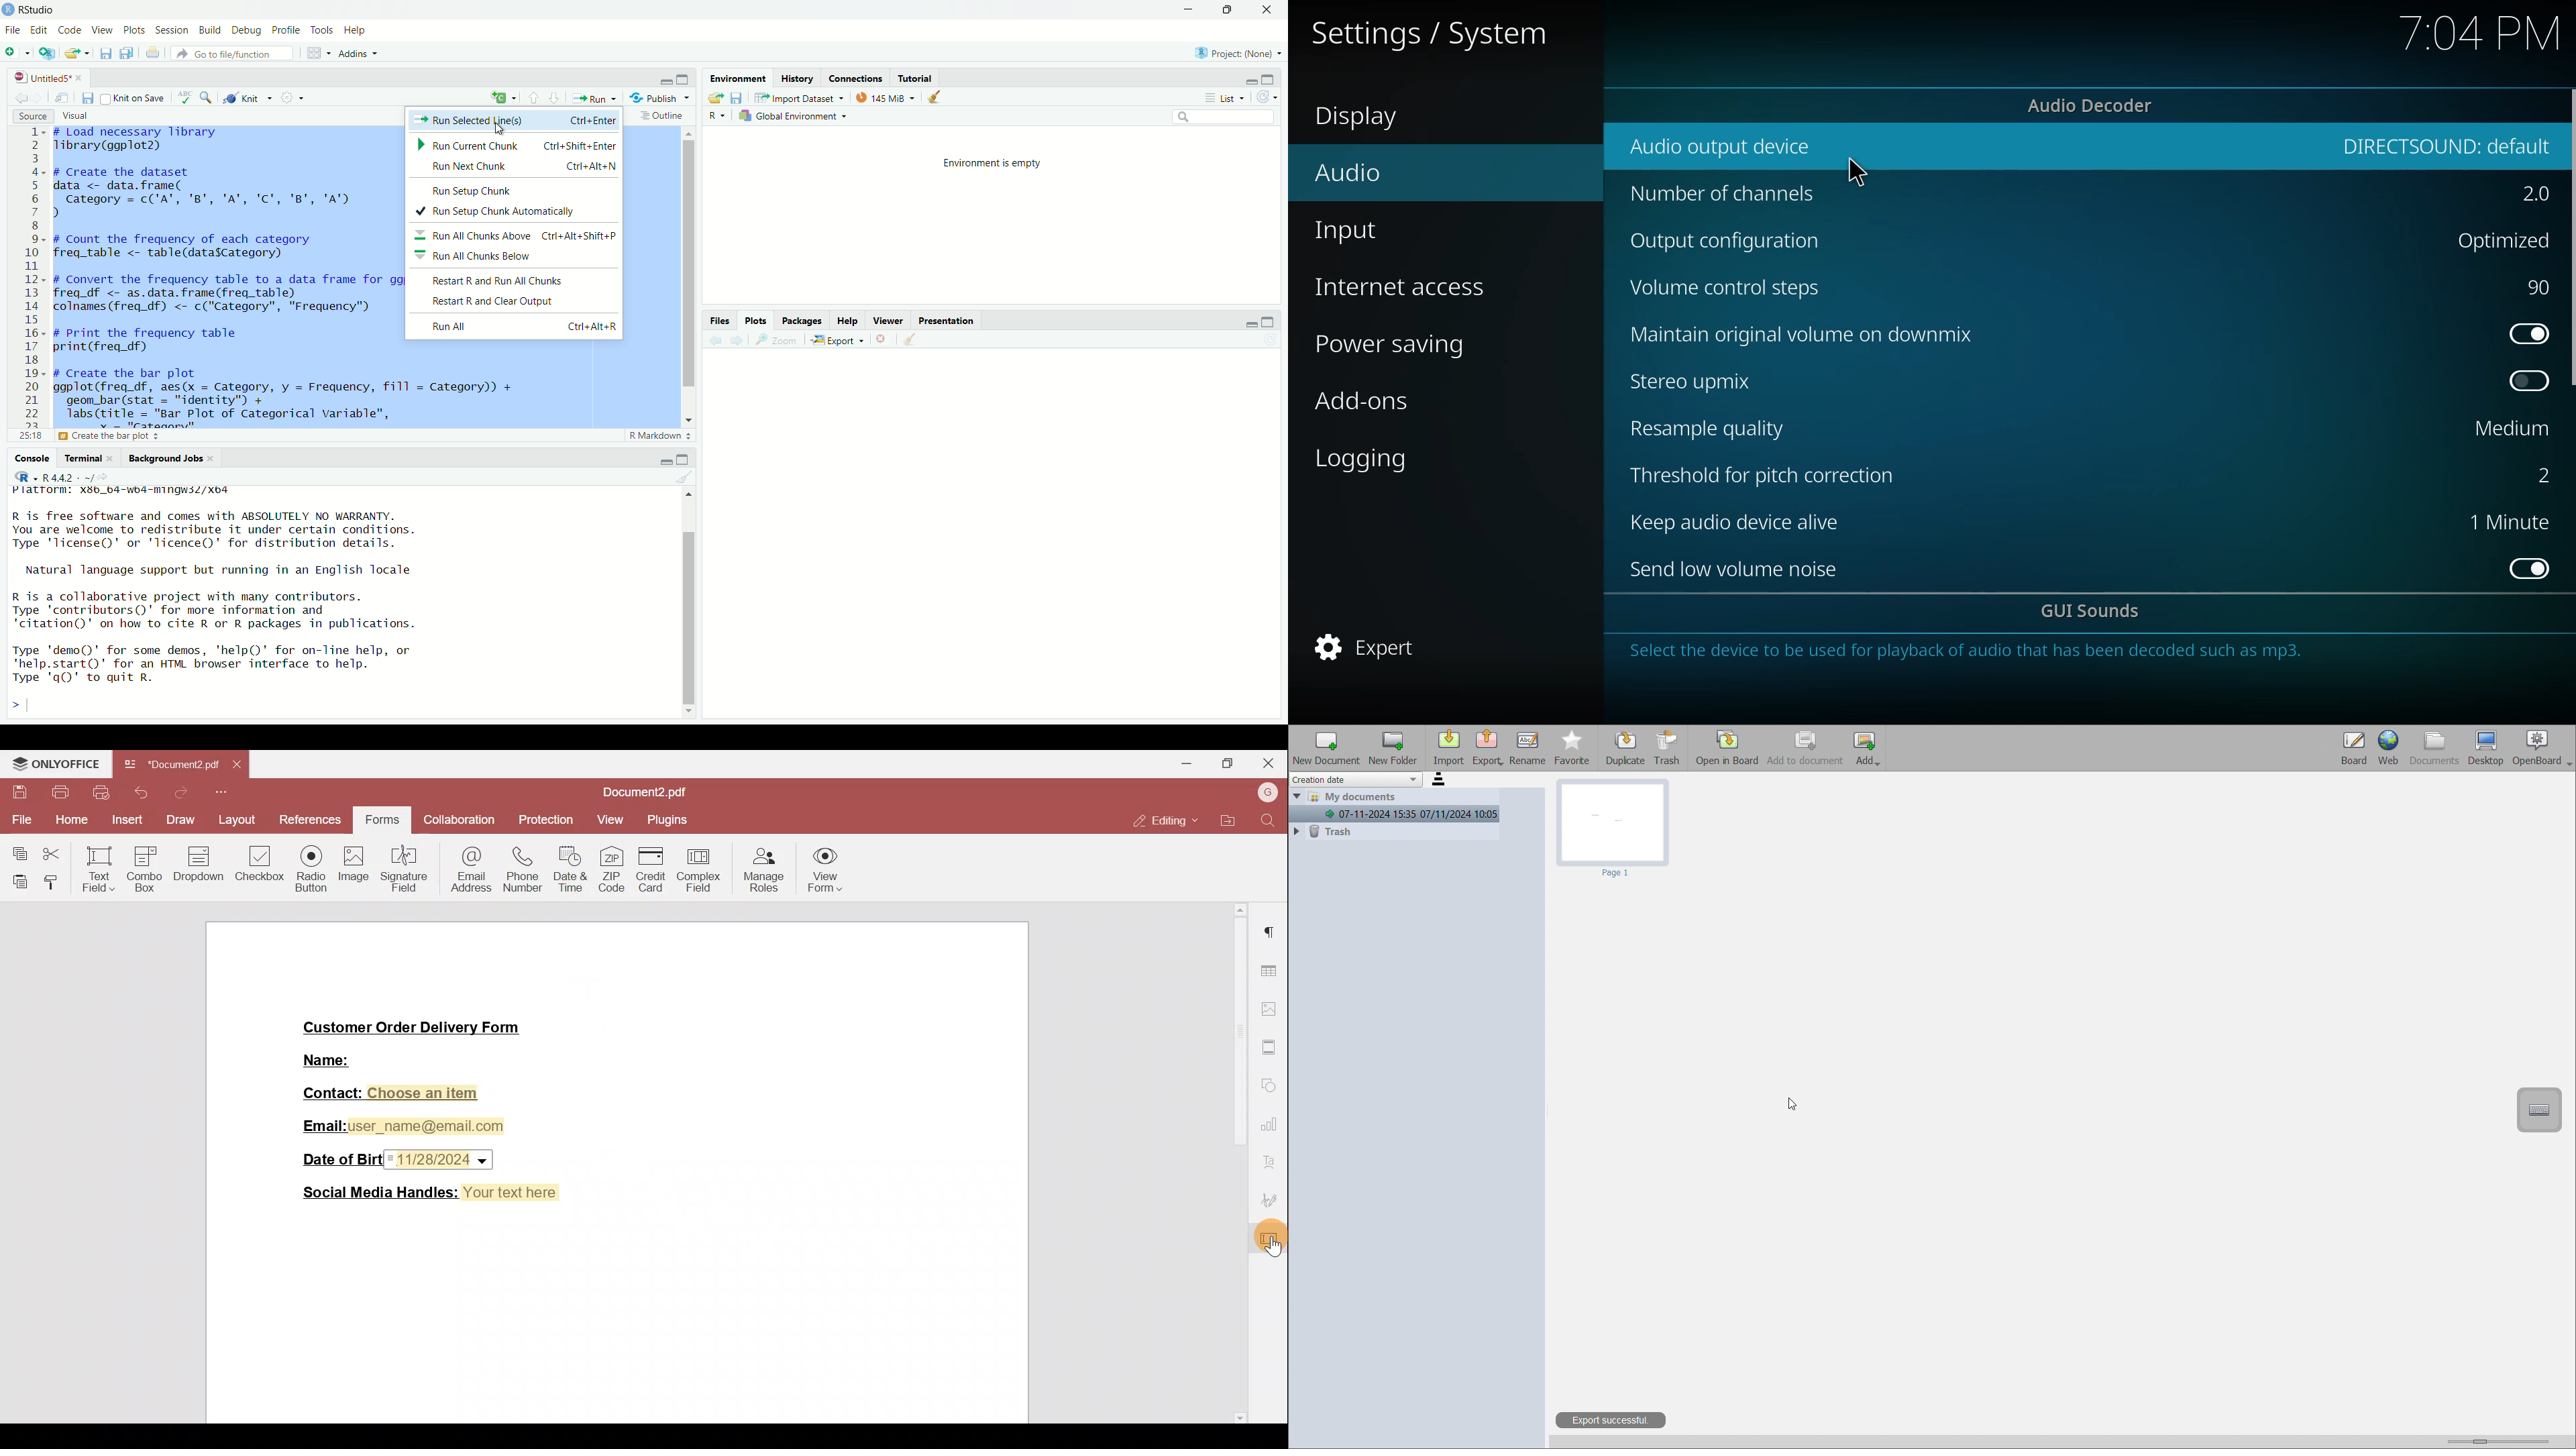 The height and width of the screenshot is (1456, 2576). I want to click on 145 MiB, so click(882, 99).